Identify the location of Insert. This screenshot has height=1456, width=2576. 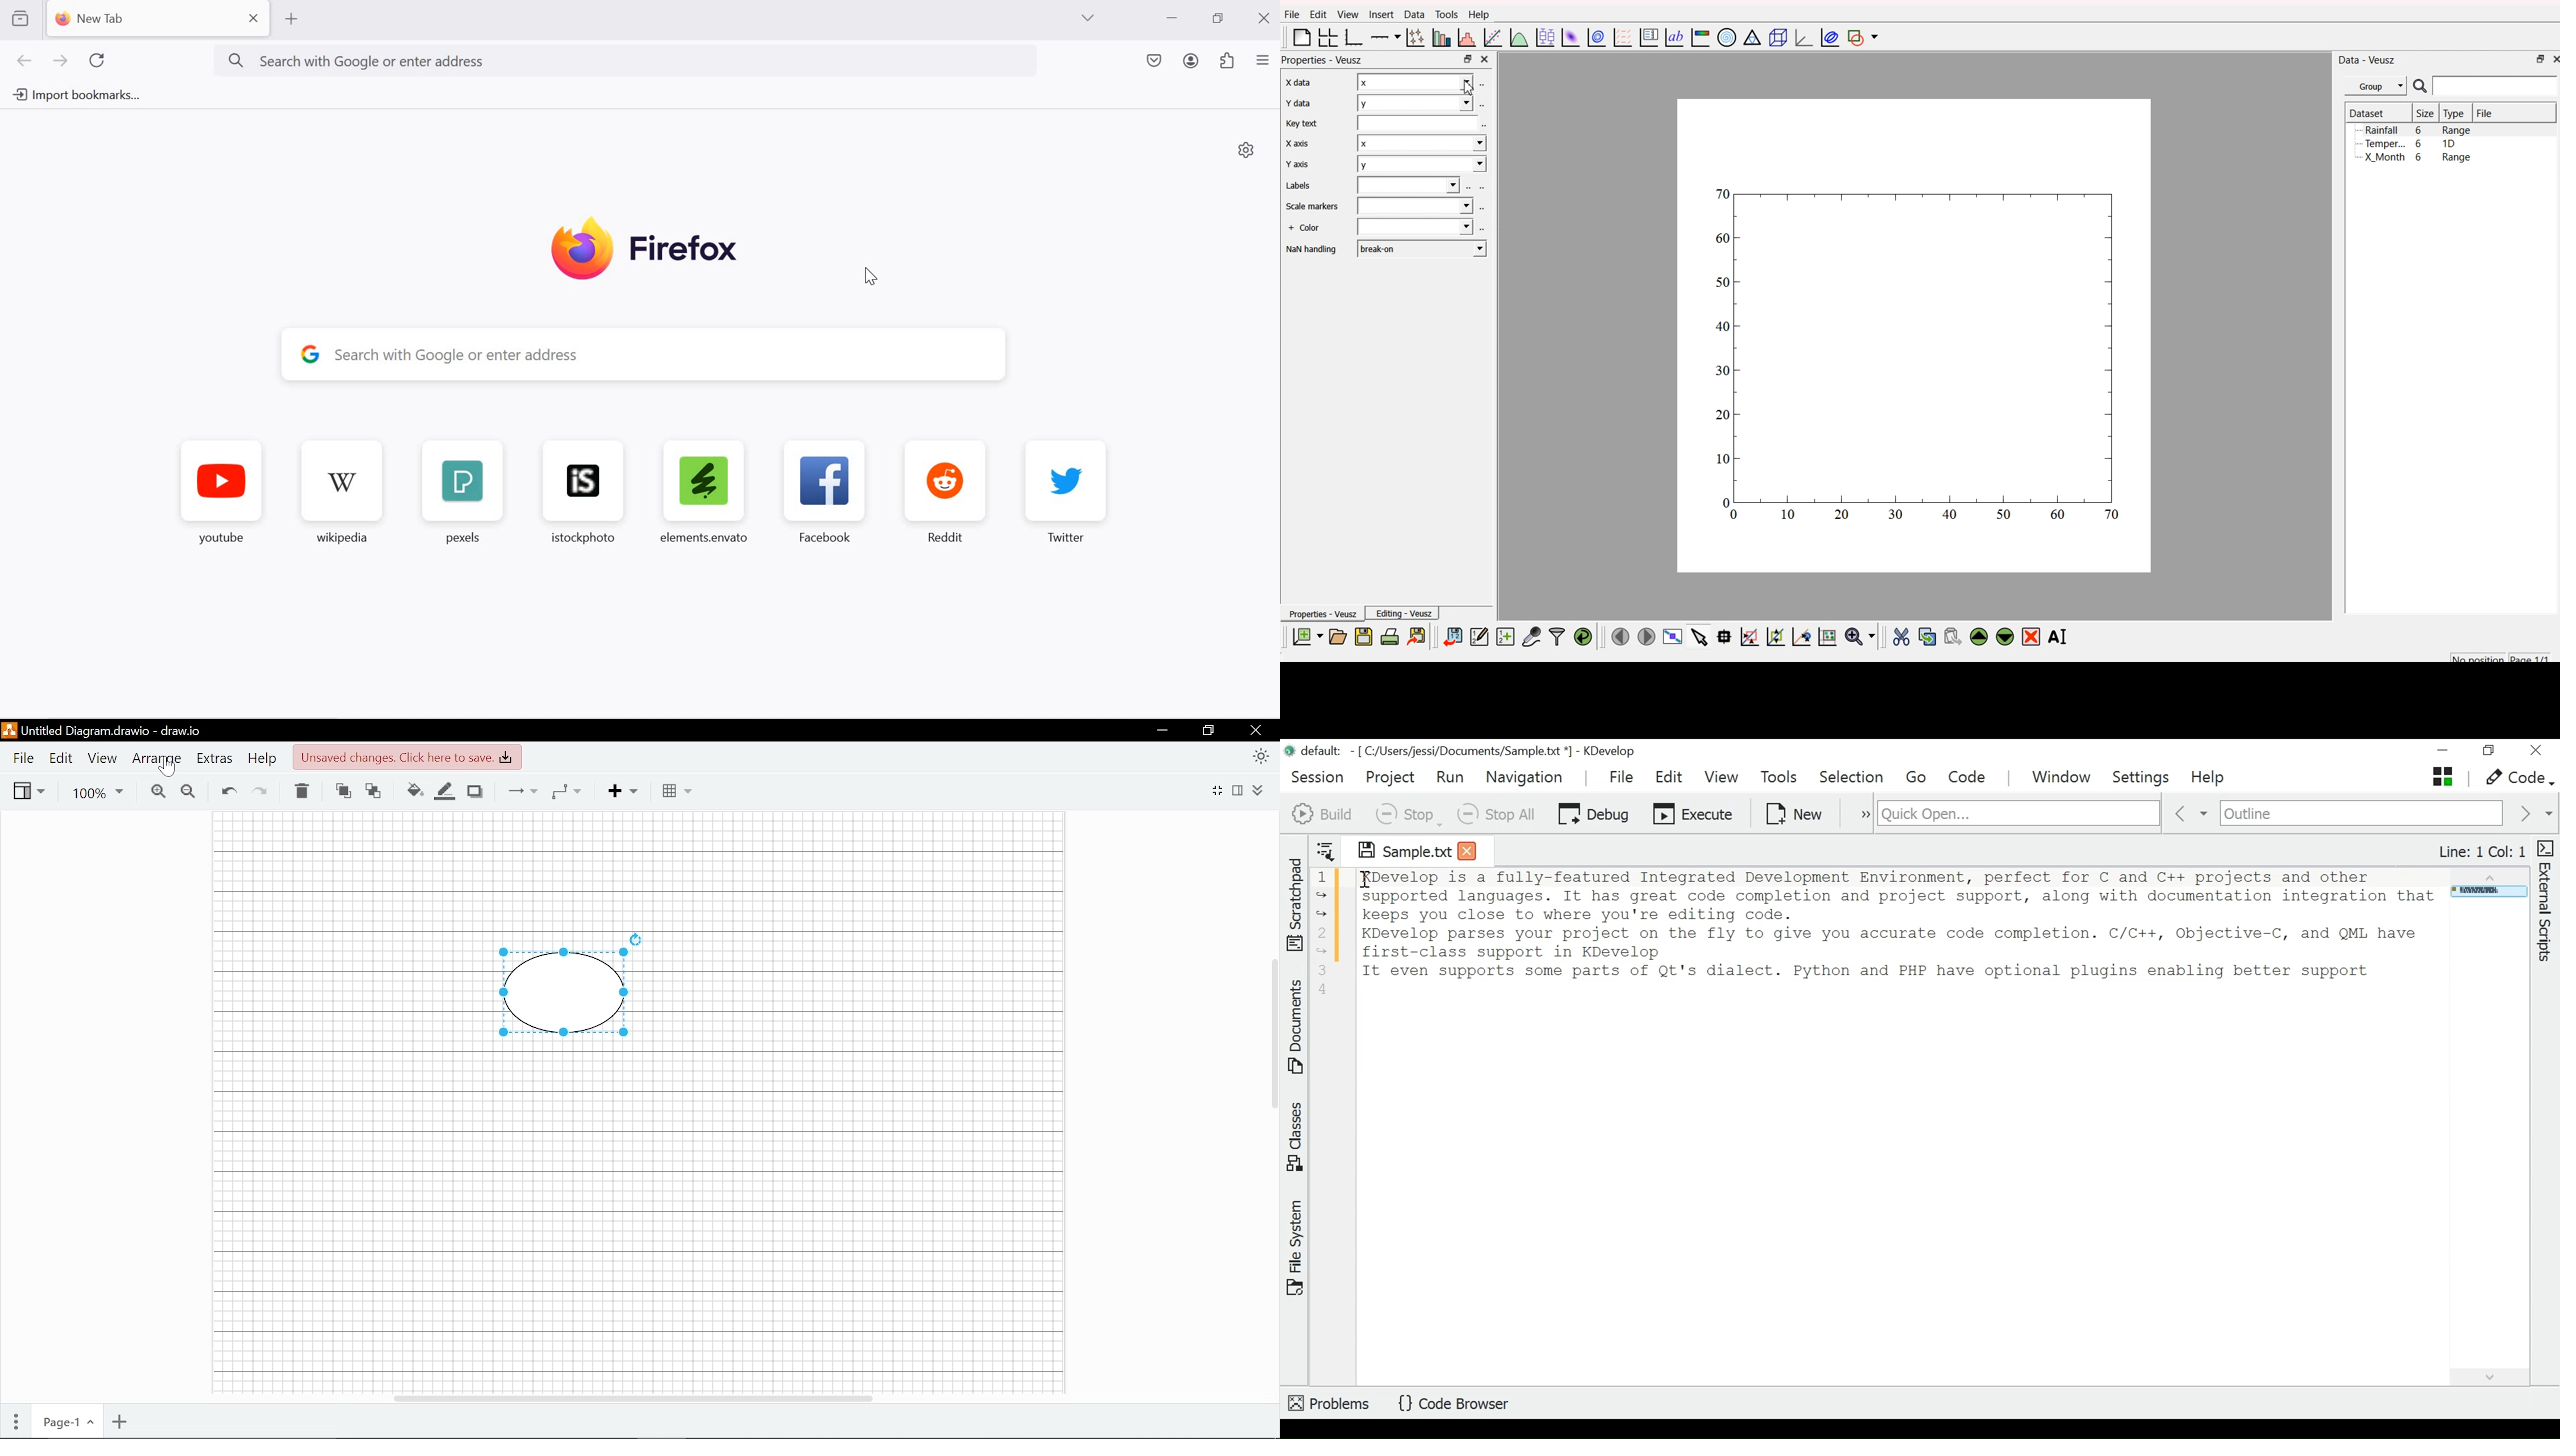
(1380, 15).